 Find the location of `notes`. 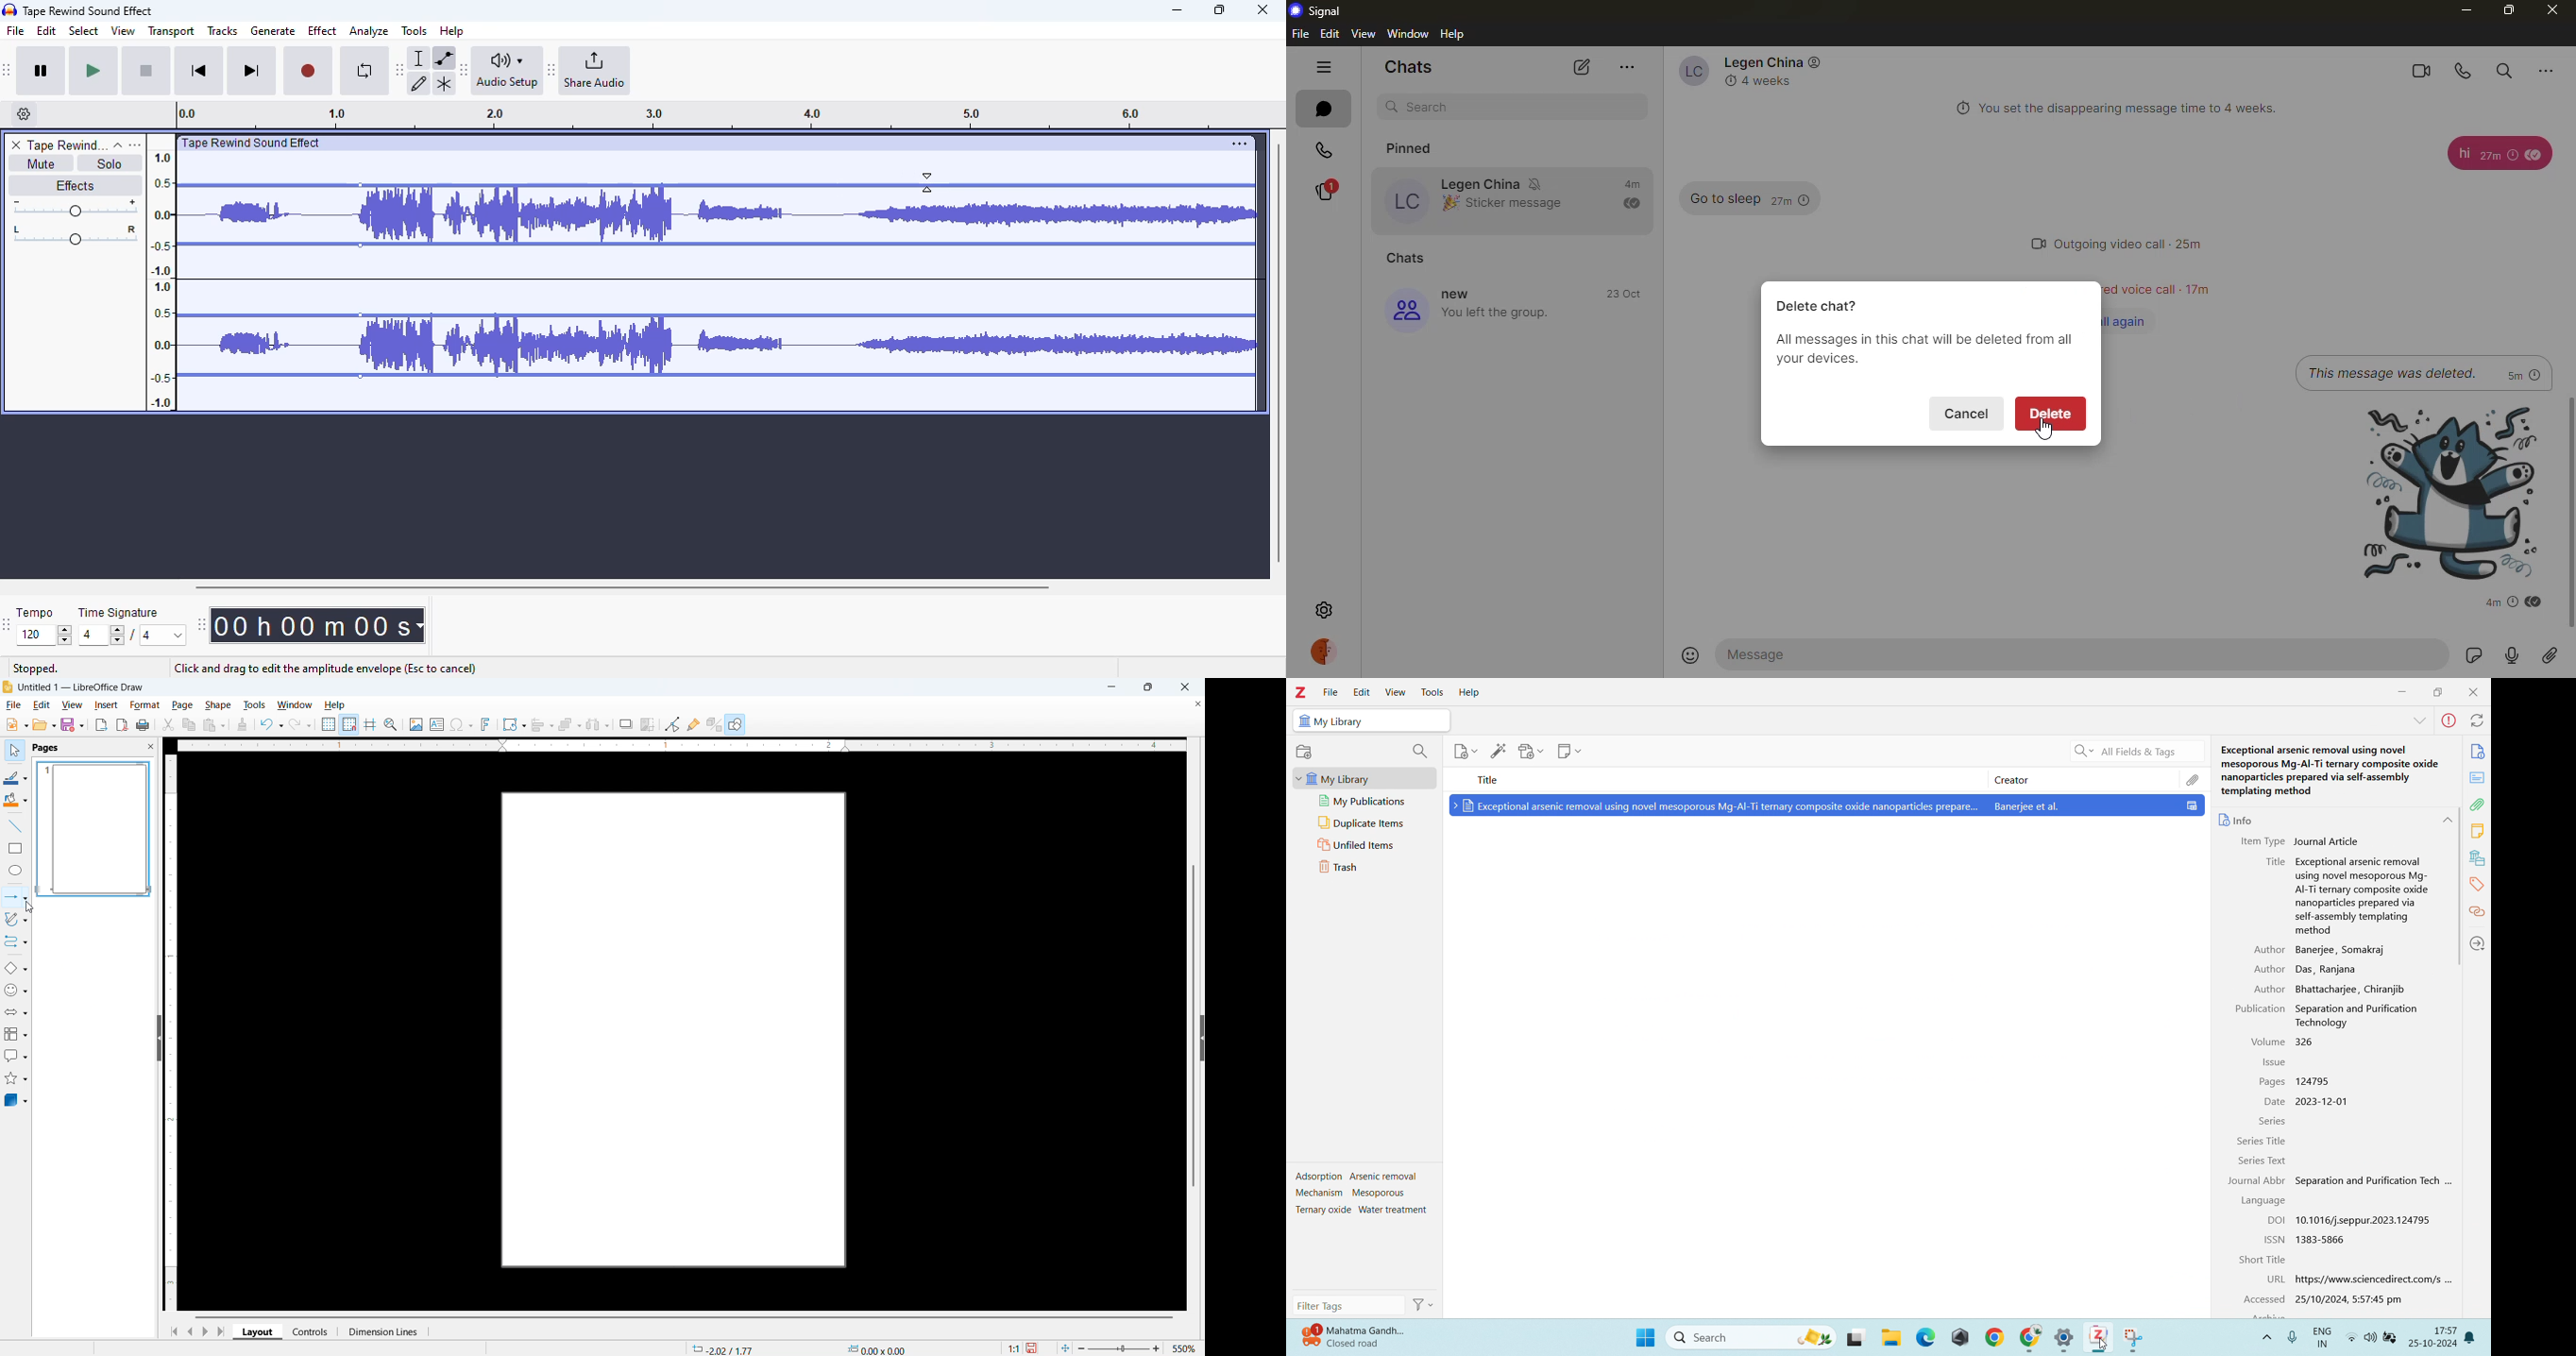

notes is located at coordinates (2478, 830).